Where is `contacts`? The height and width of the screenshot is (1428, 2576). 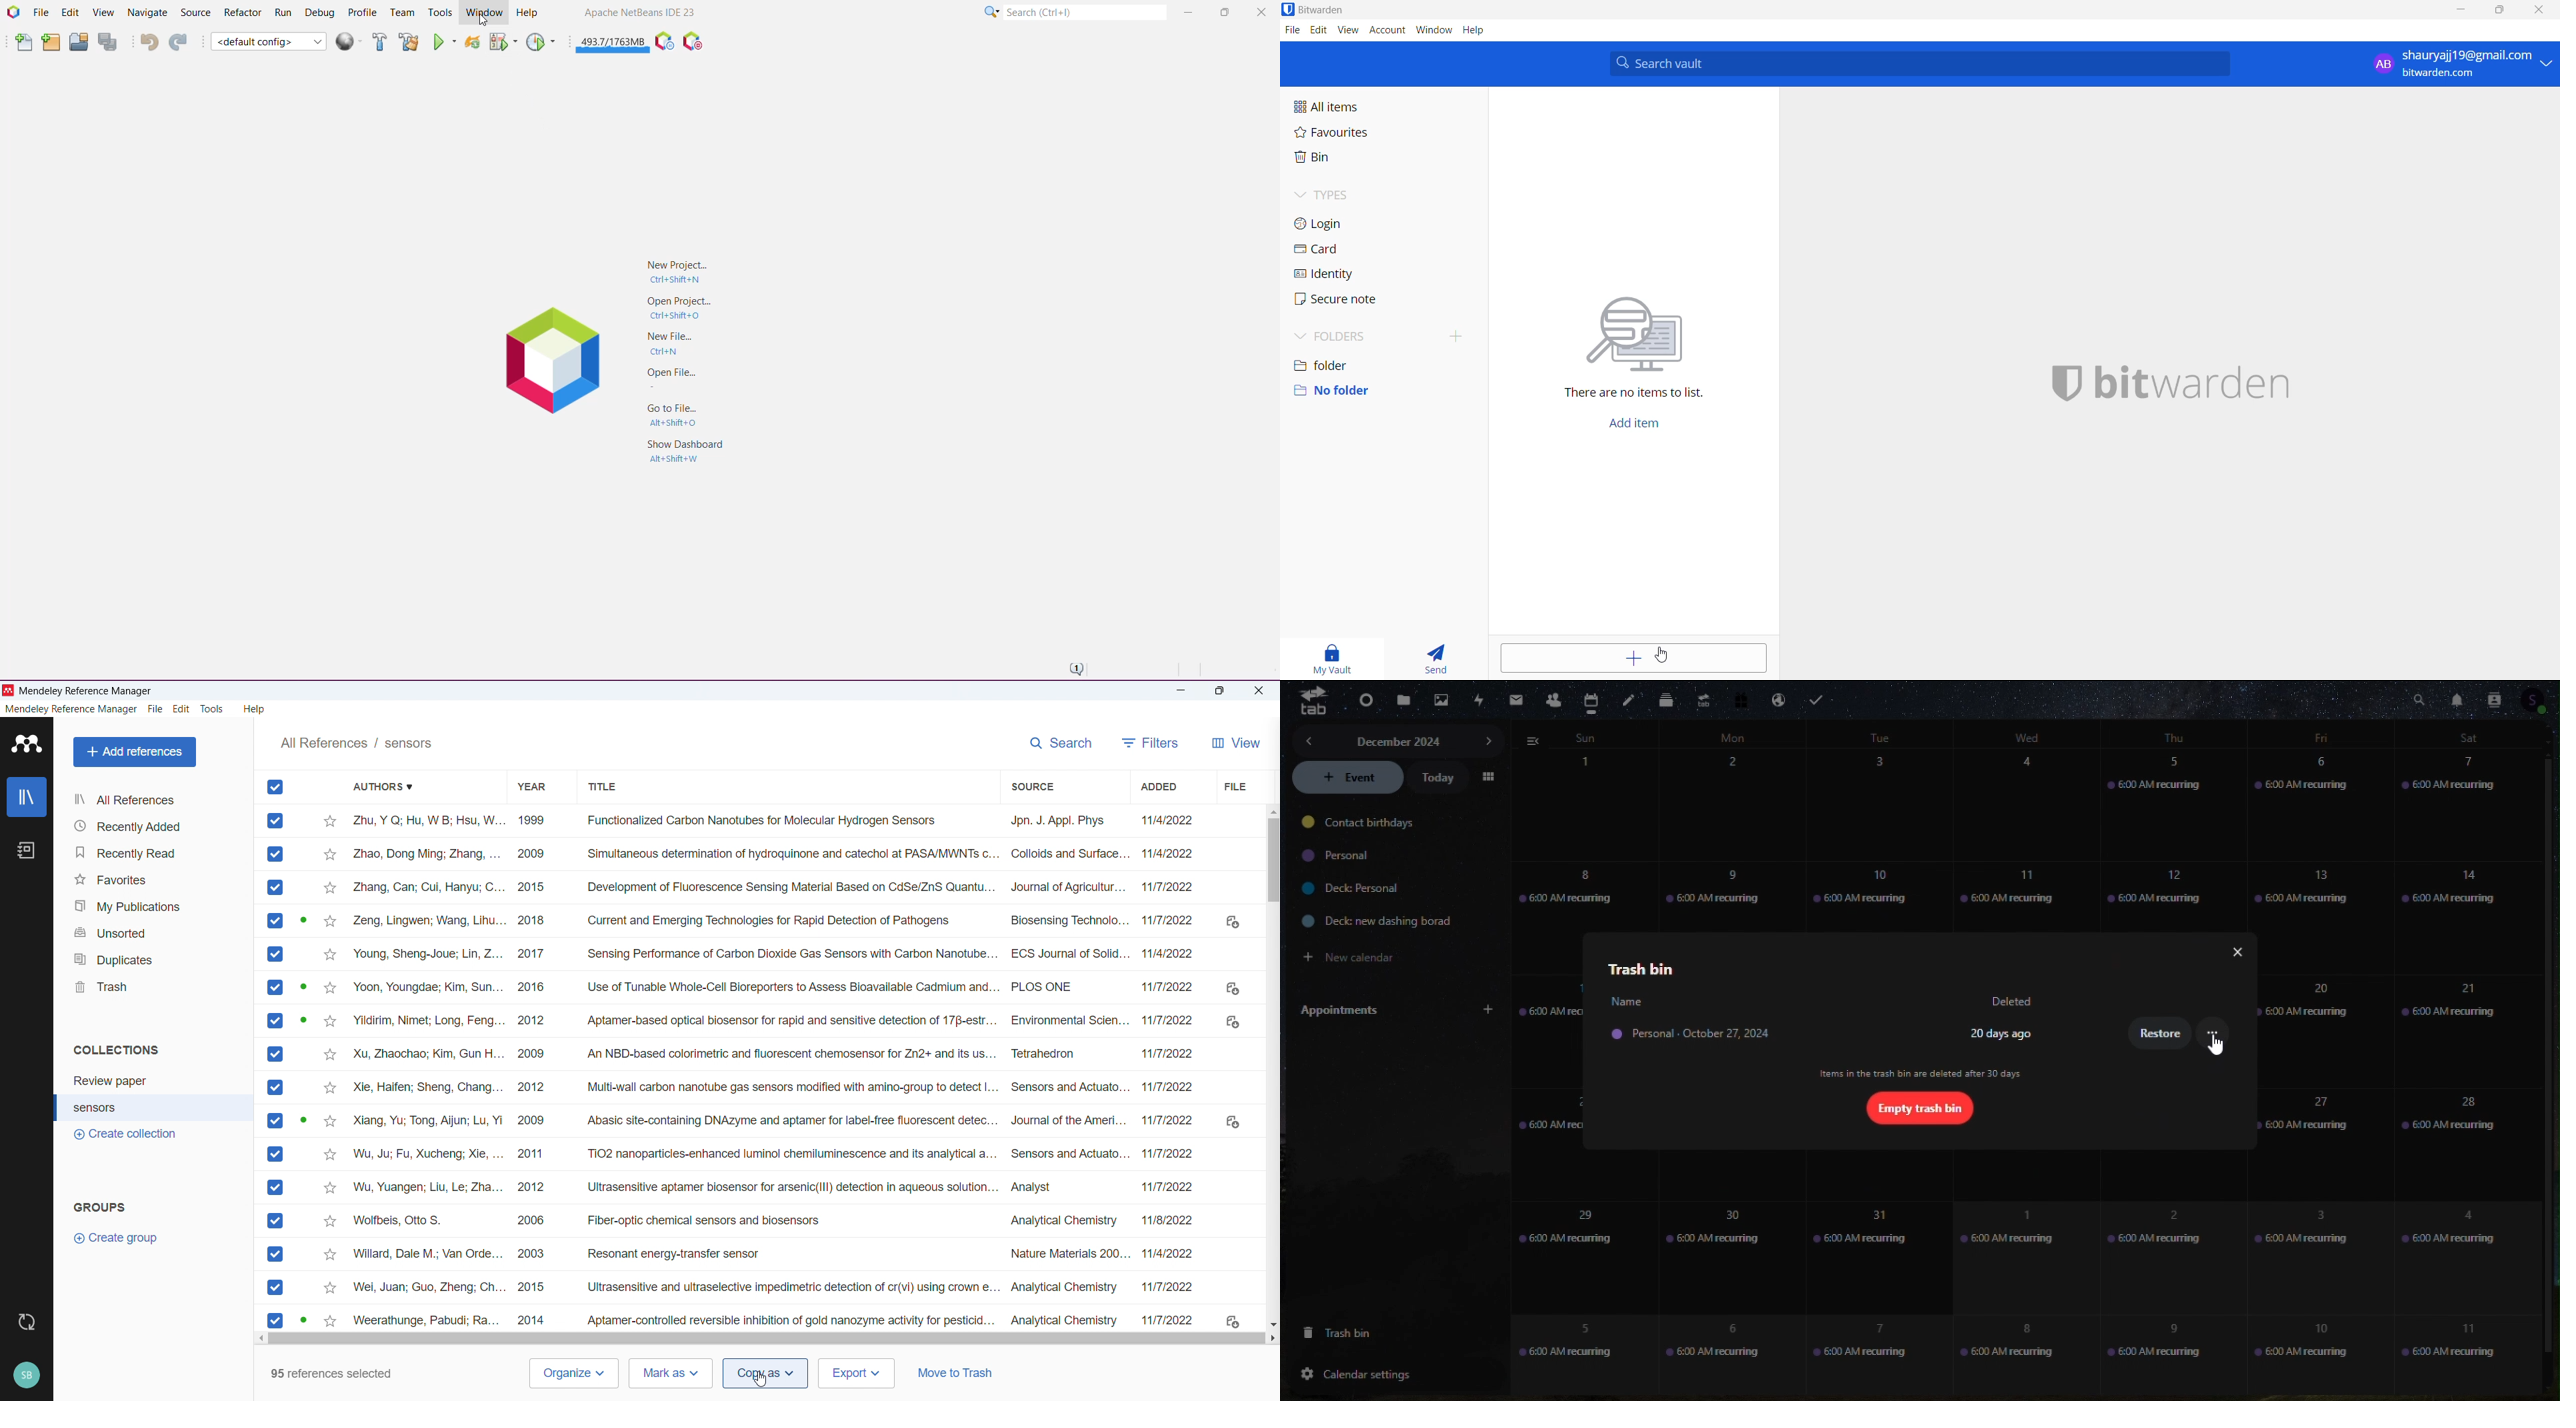
contacts is located at coordinates (2497, 698).